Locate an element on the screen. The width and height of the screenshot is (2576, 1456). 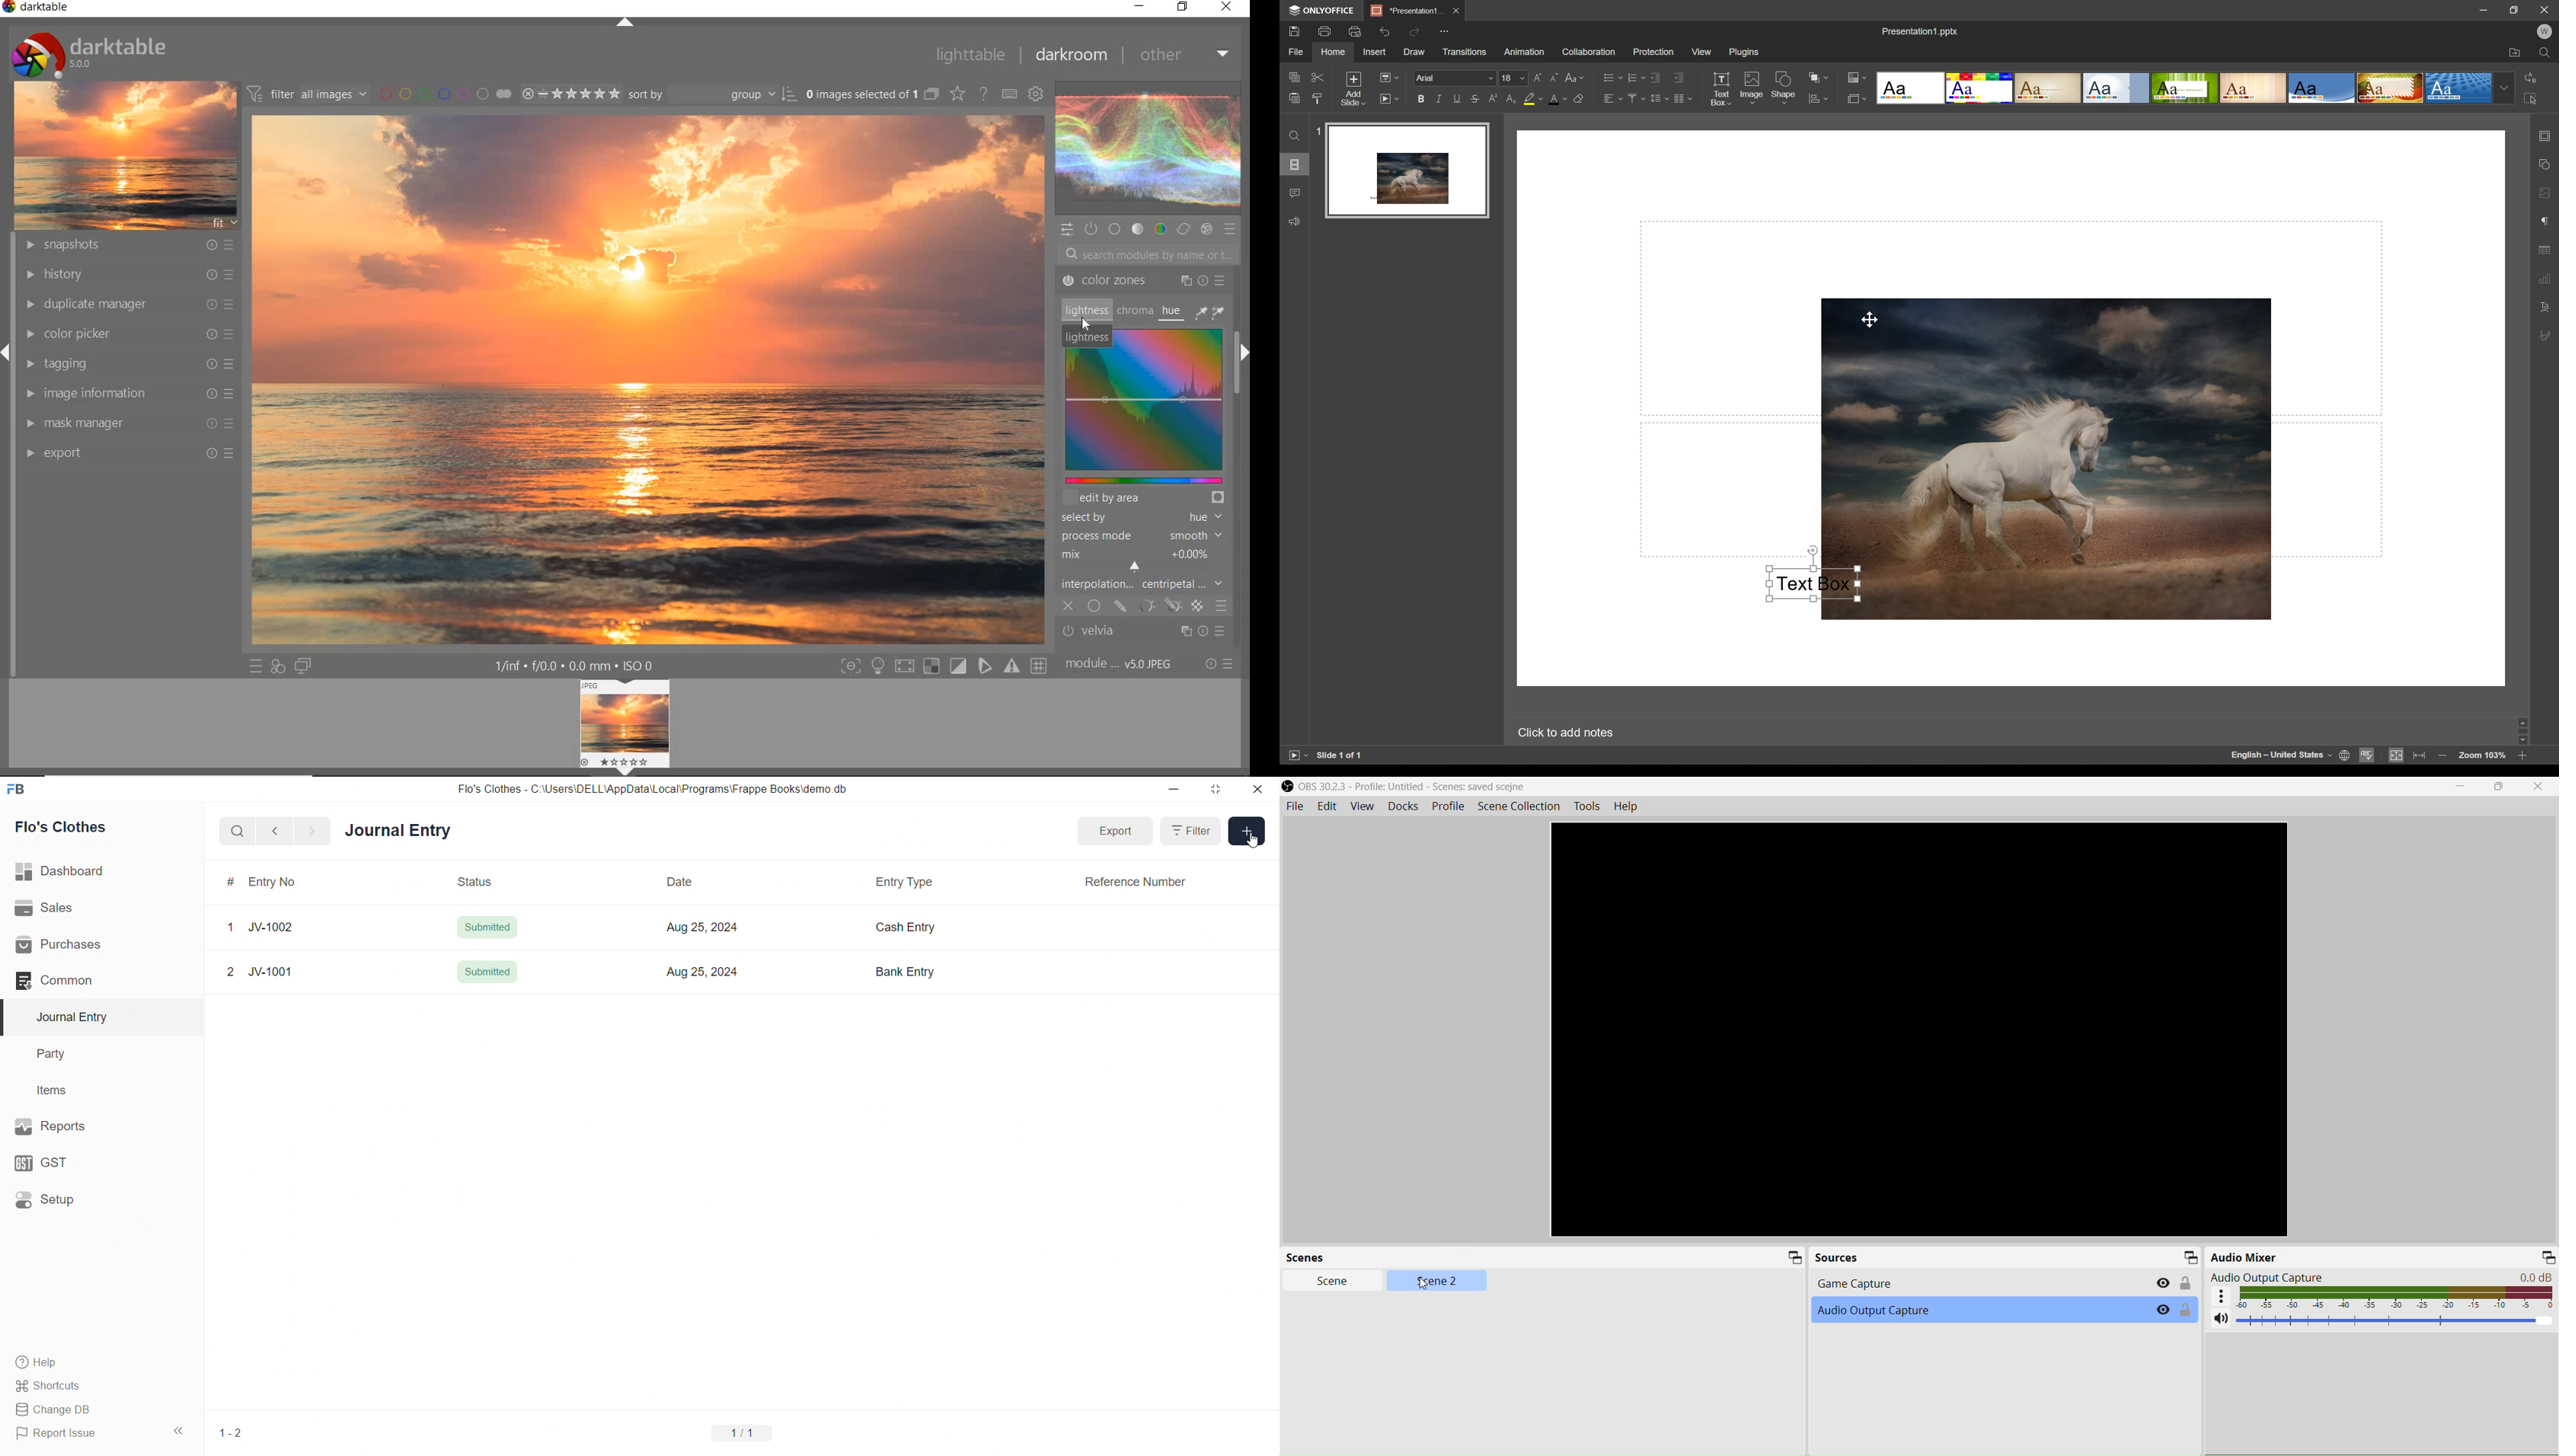
Change color theme is located at coordinates (1857, 77).